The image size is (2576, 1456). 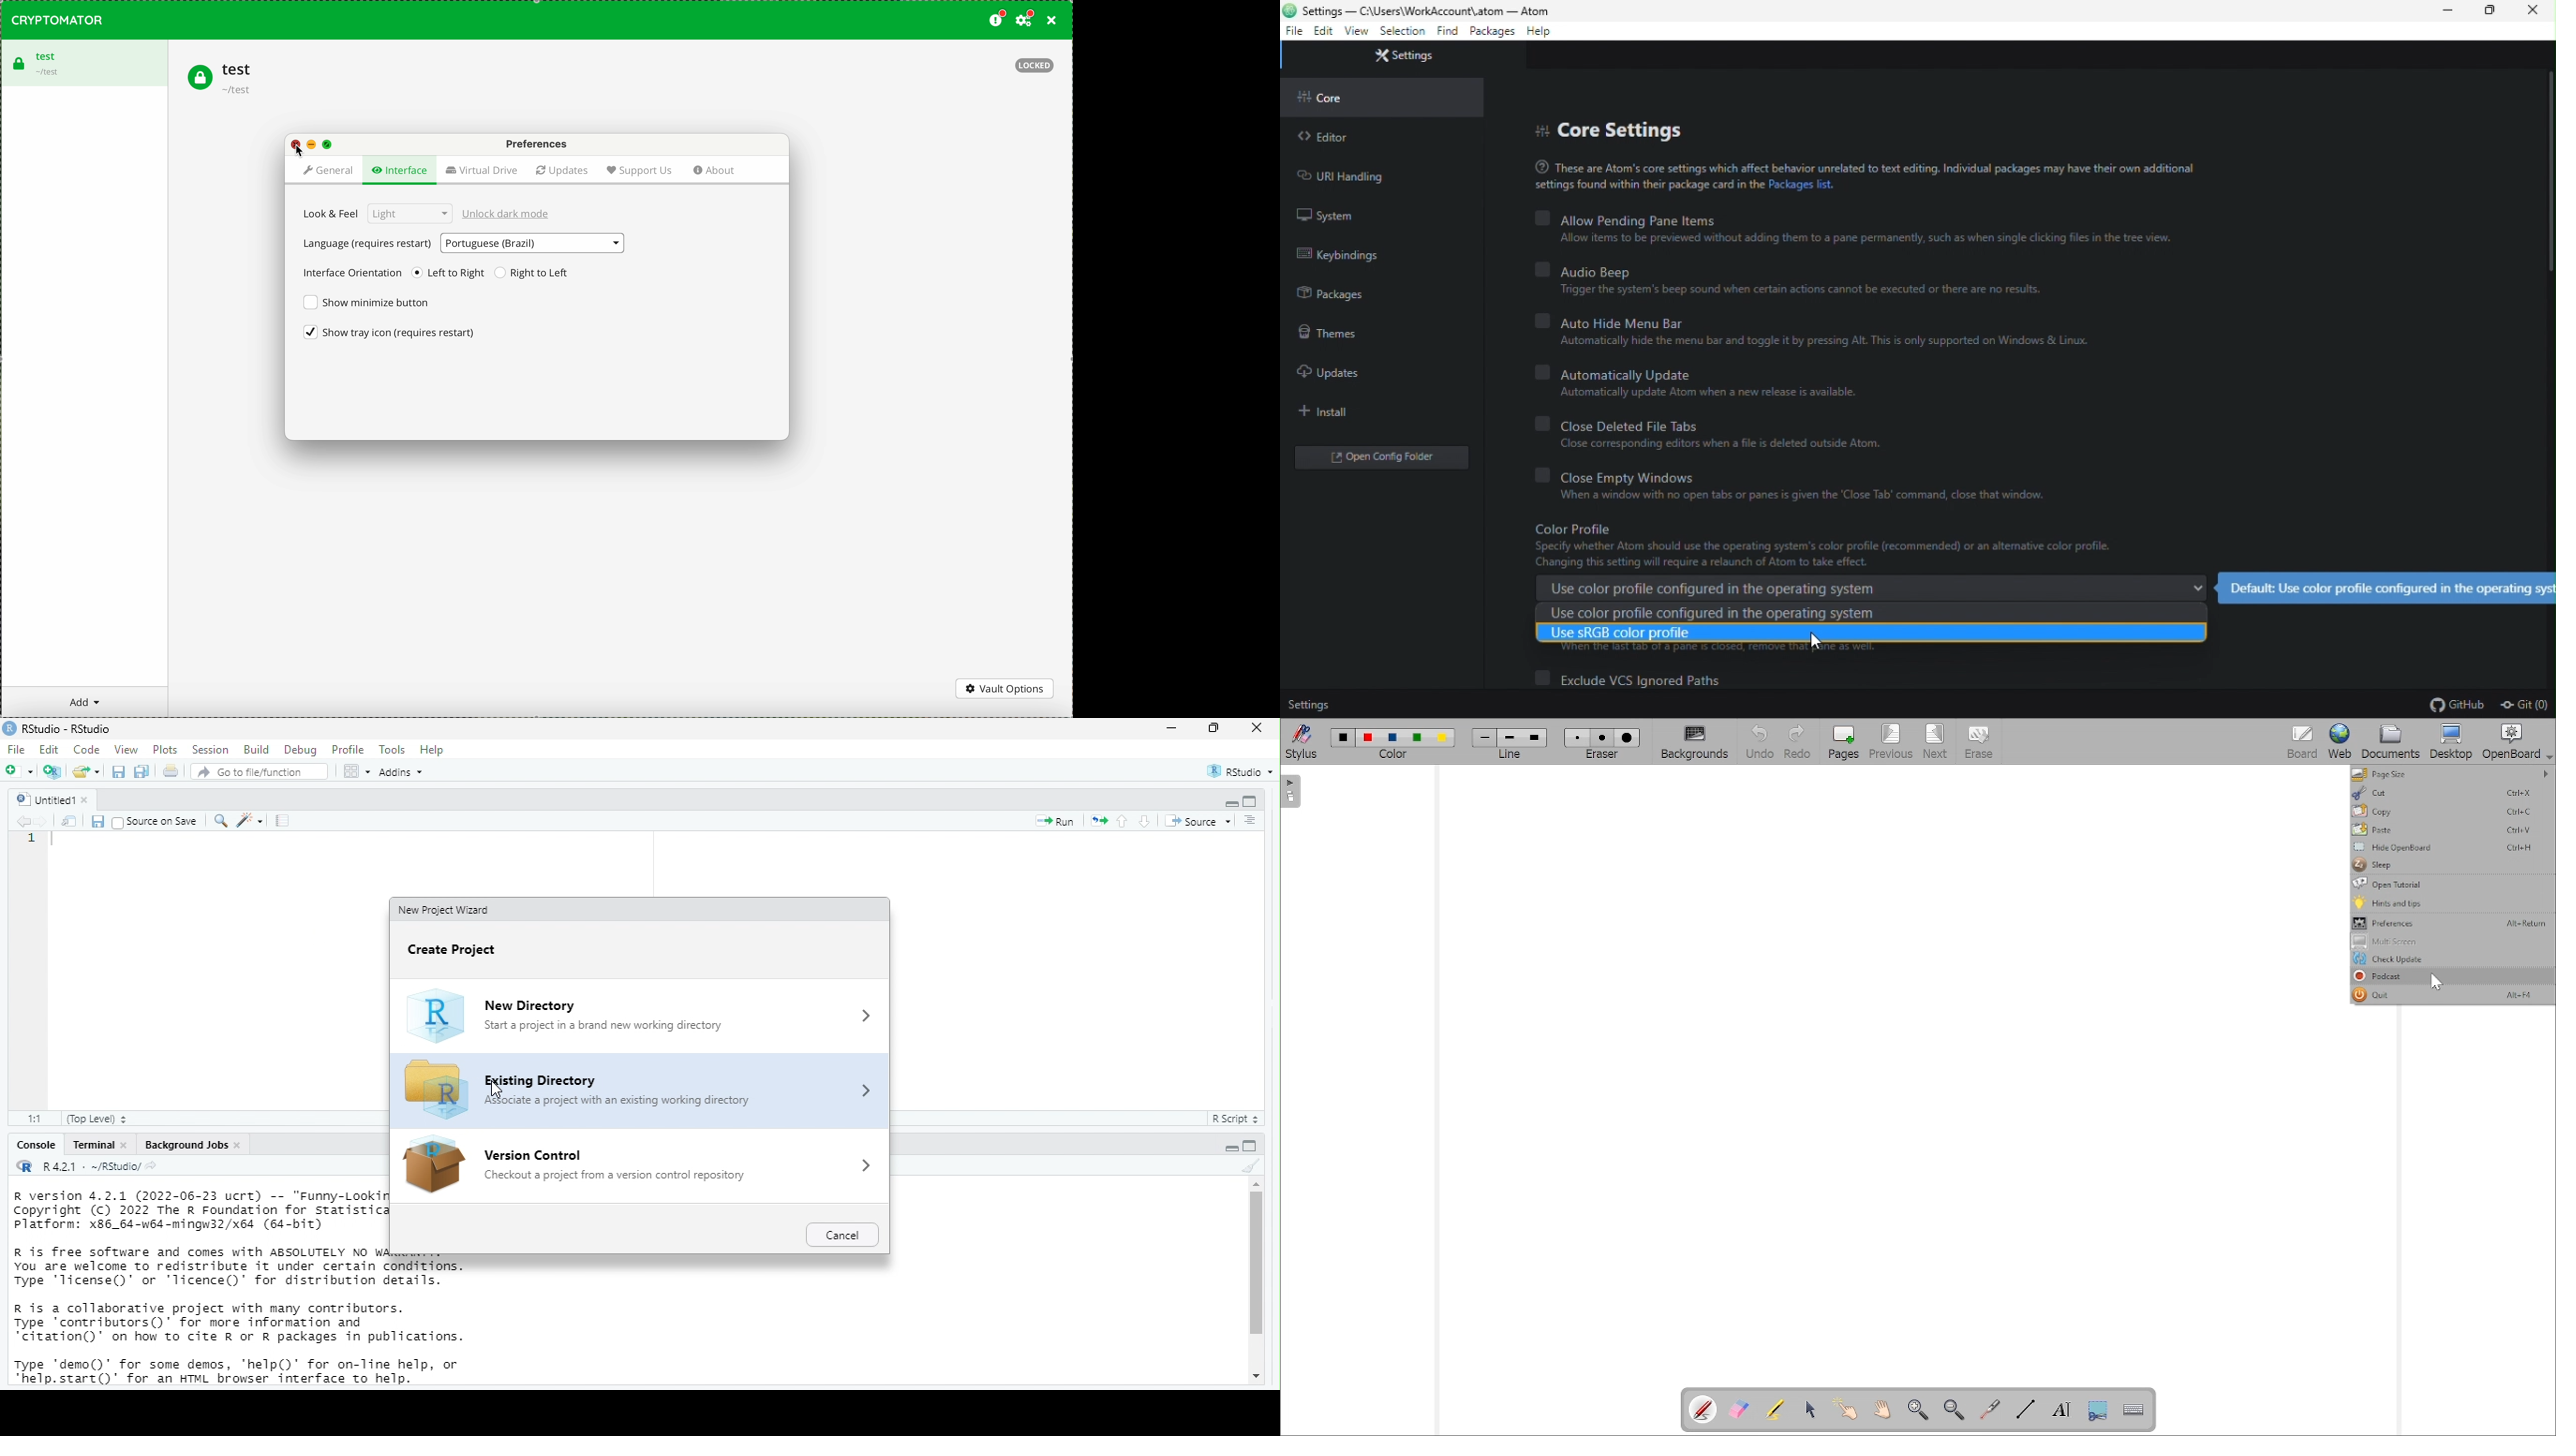 What do you see at coordinates (256, 750) in the screenshot?
I see `build` at bounding box center [256, 750].